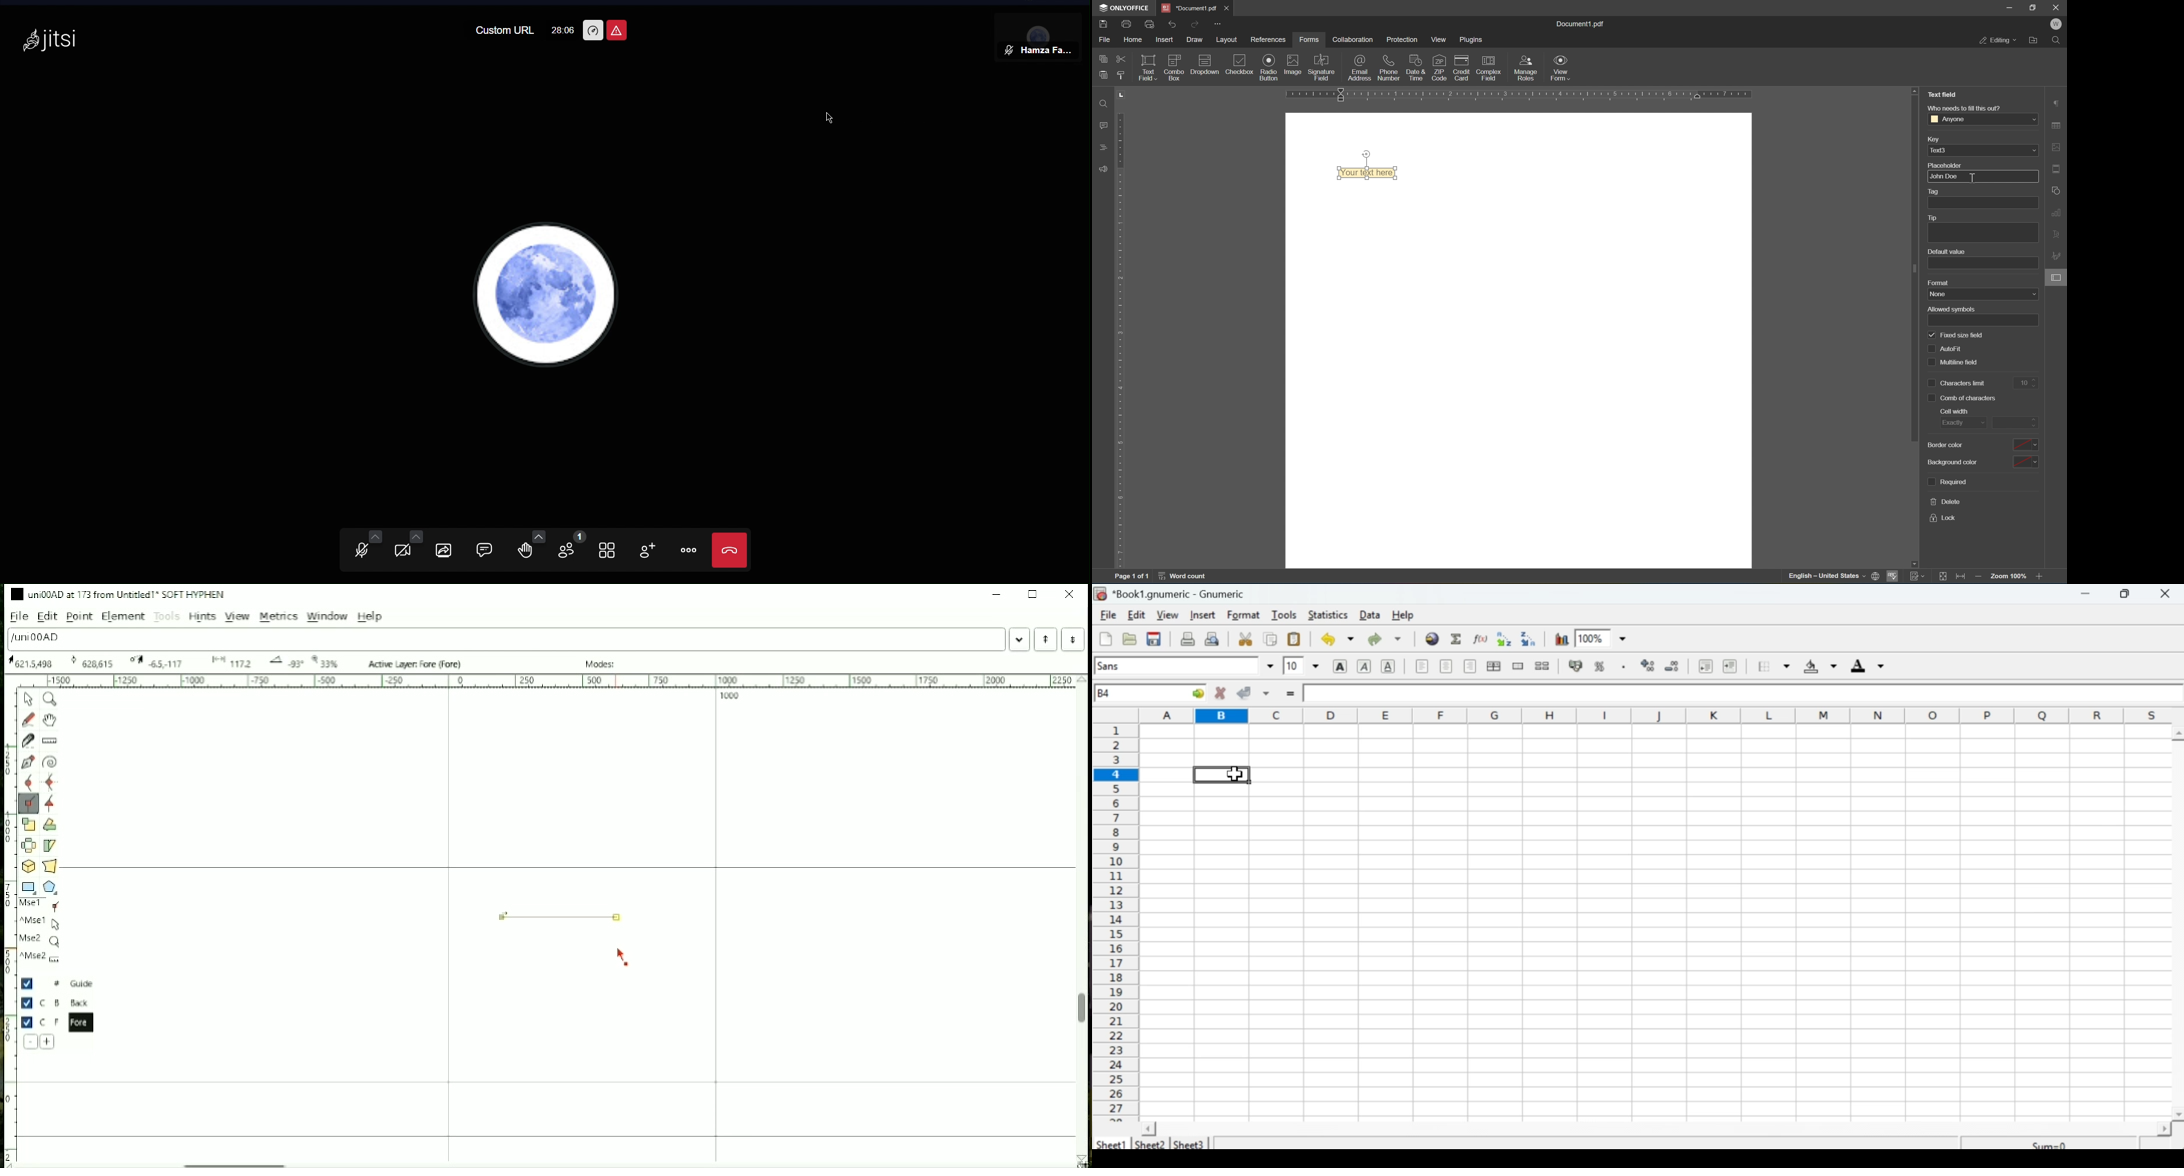  Describe the element at coordinates (1405, 39) in the screenshot. I see `protection` at that location.